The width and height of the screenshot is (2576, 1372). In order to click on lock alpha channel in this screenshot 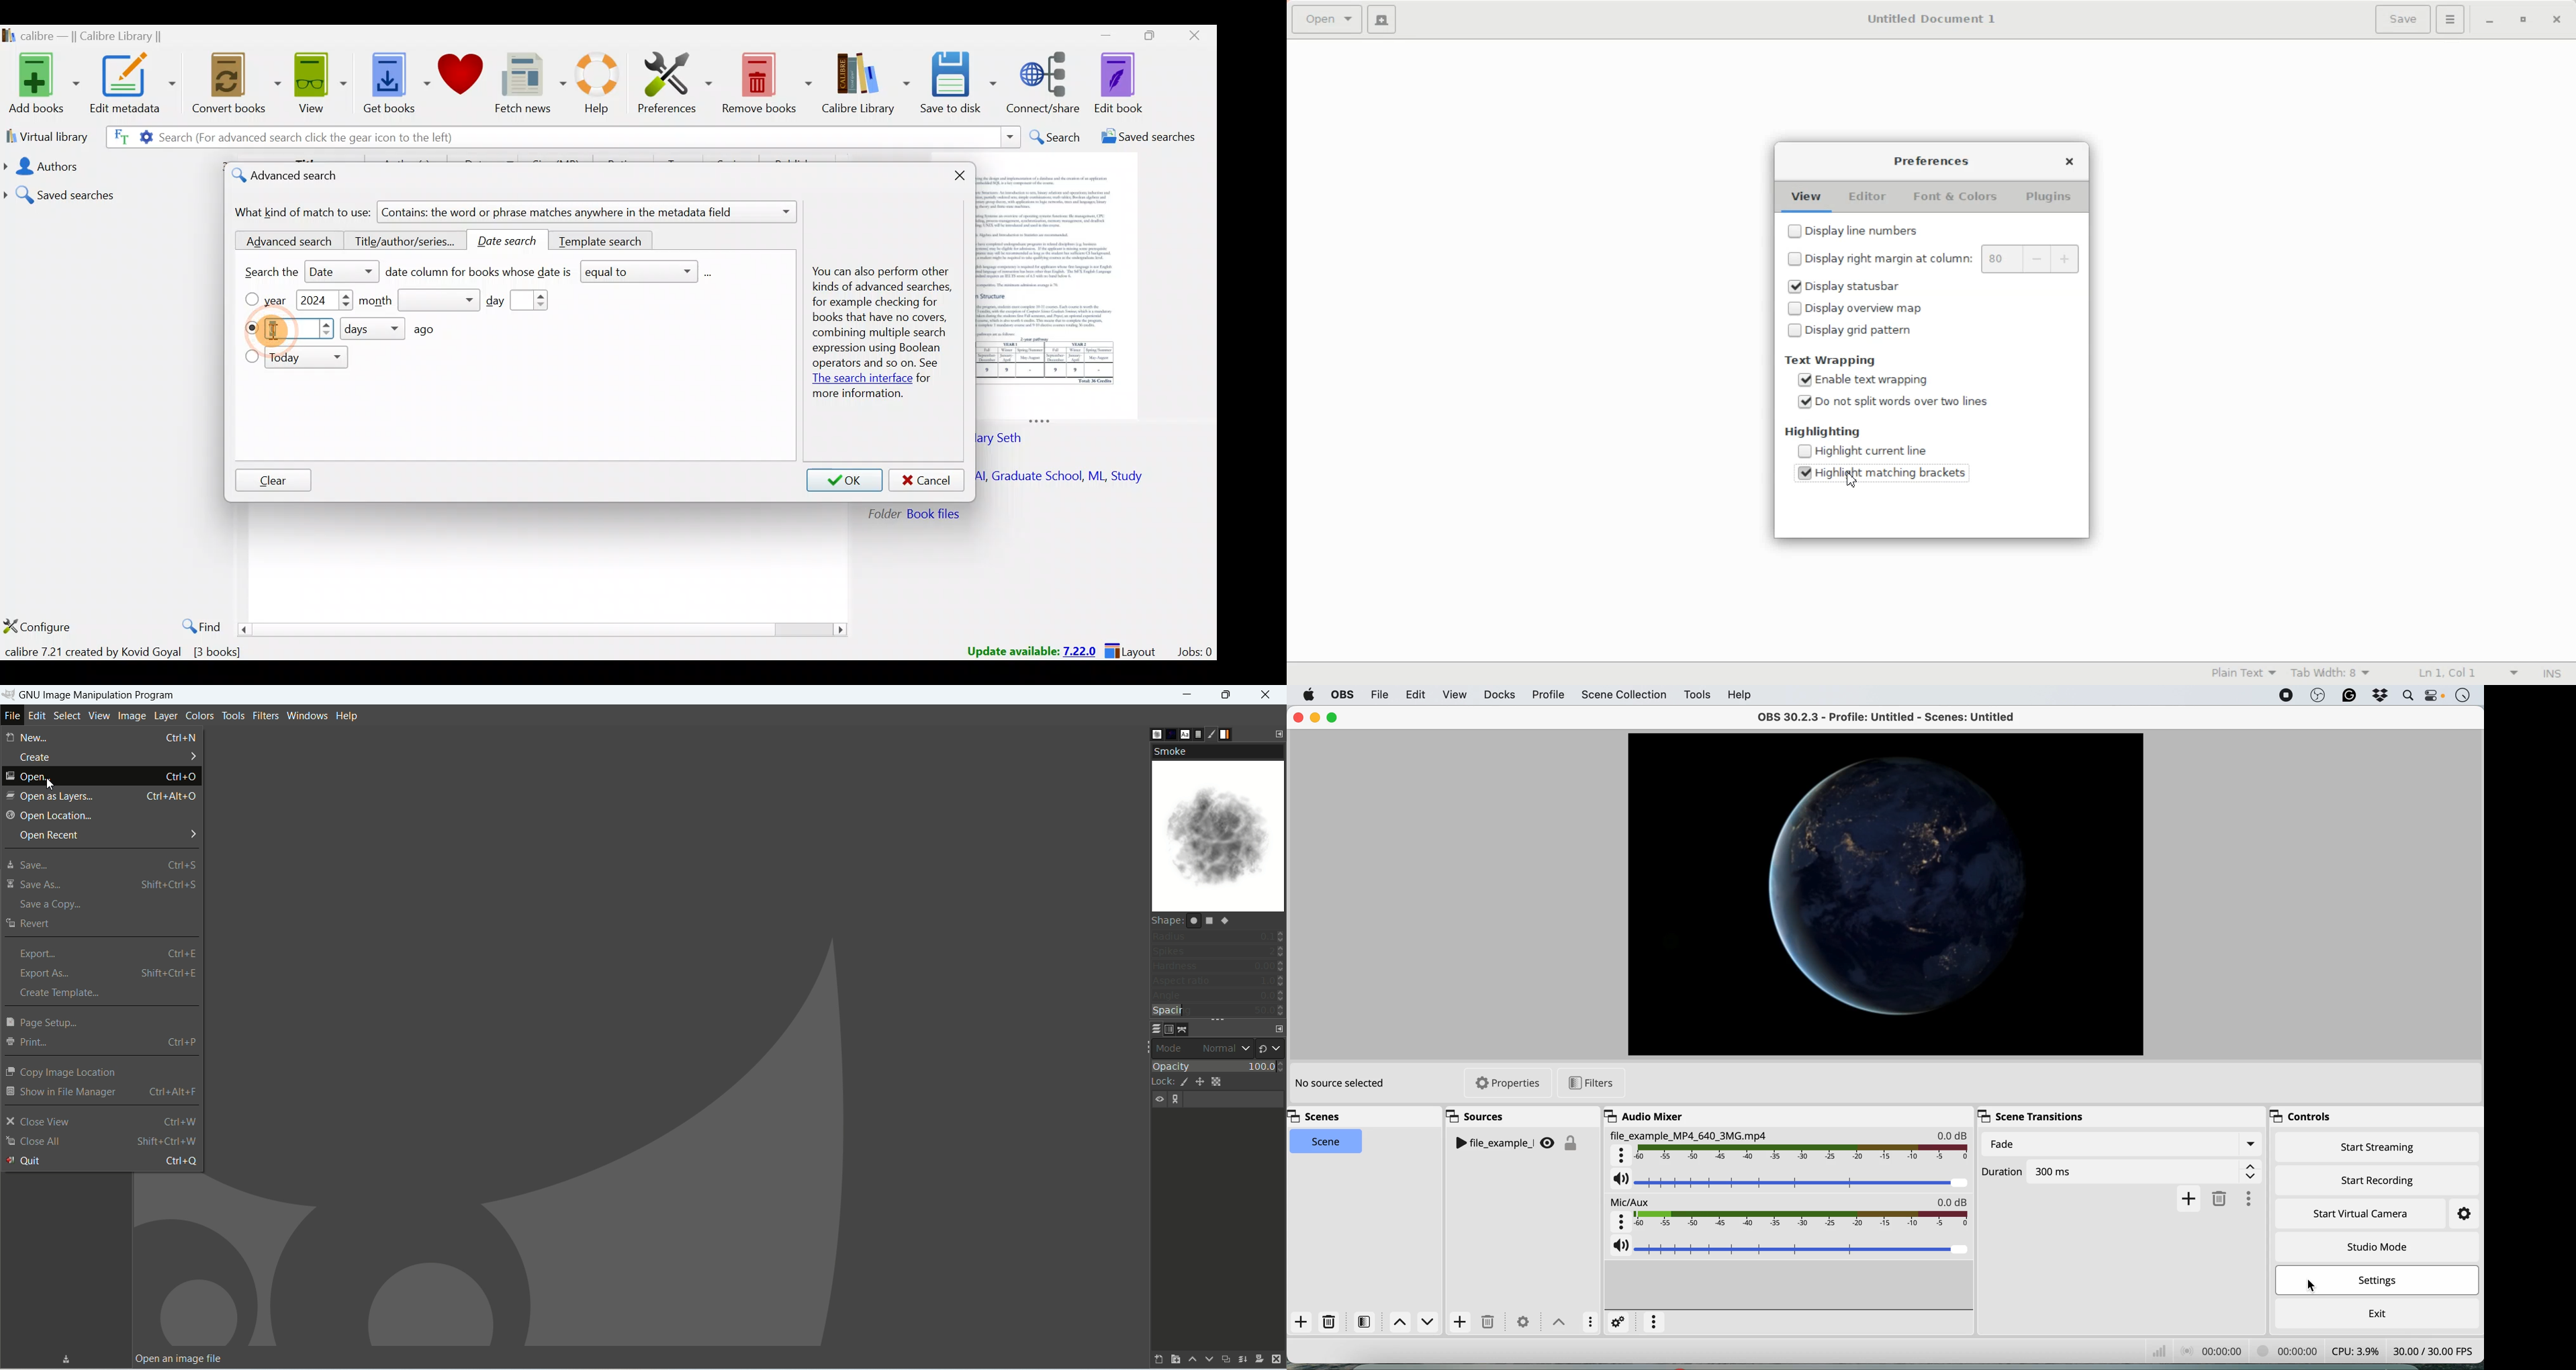, I will do `click(1216, 1082)`.